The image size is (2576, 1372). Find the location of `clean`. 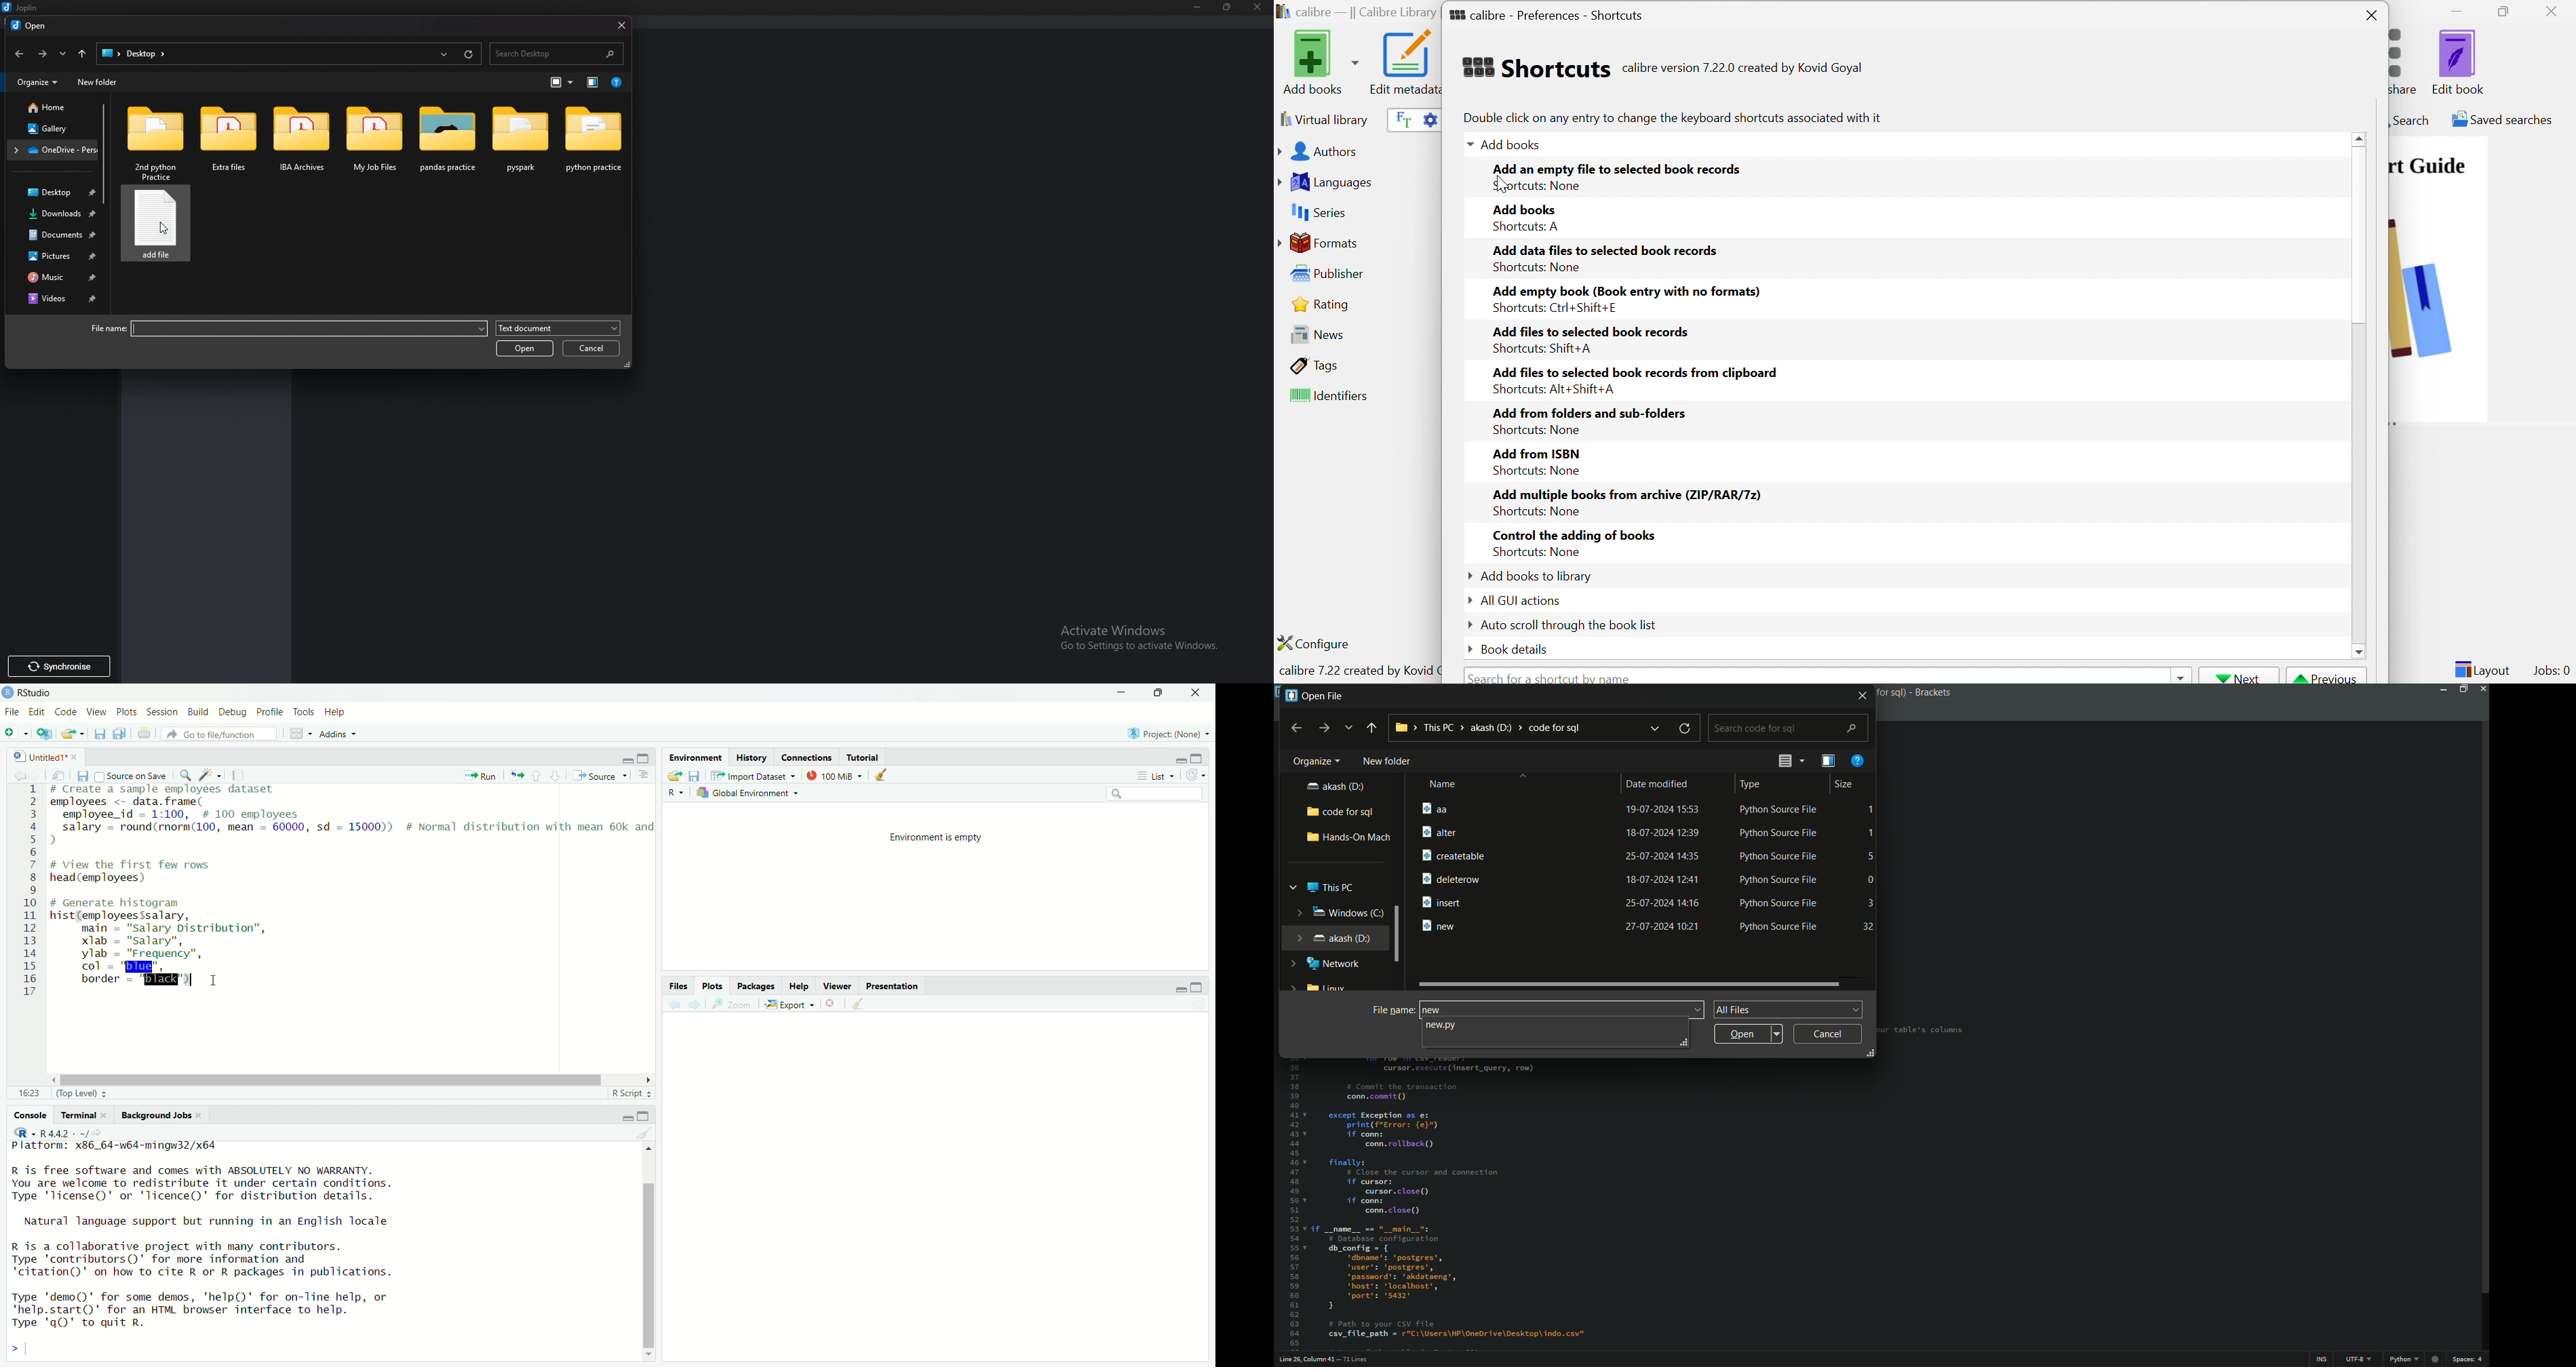

clean is located at coordinates (860, 1004).